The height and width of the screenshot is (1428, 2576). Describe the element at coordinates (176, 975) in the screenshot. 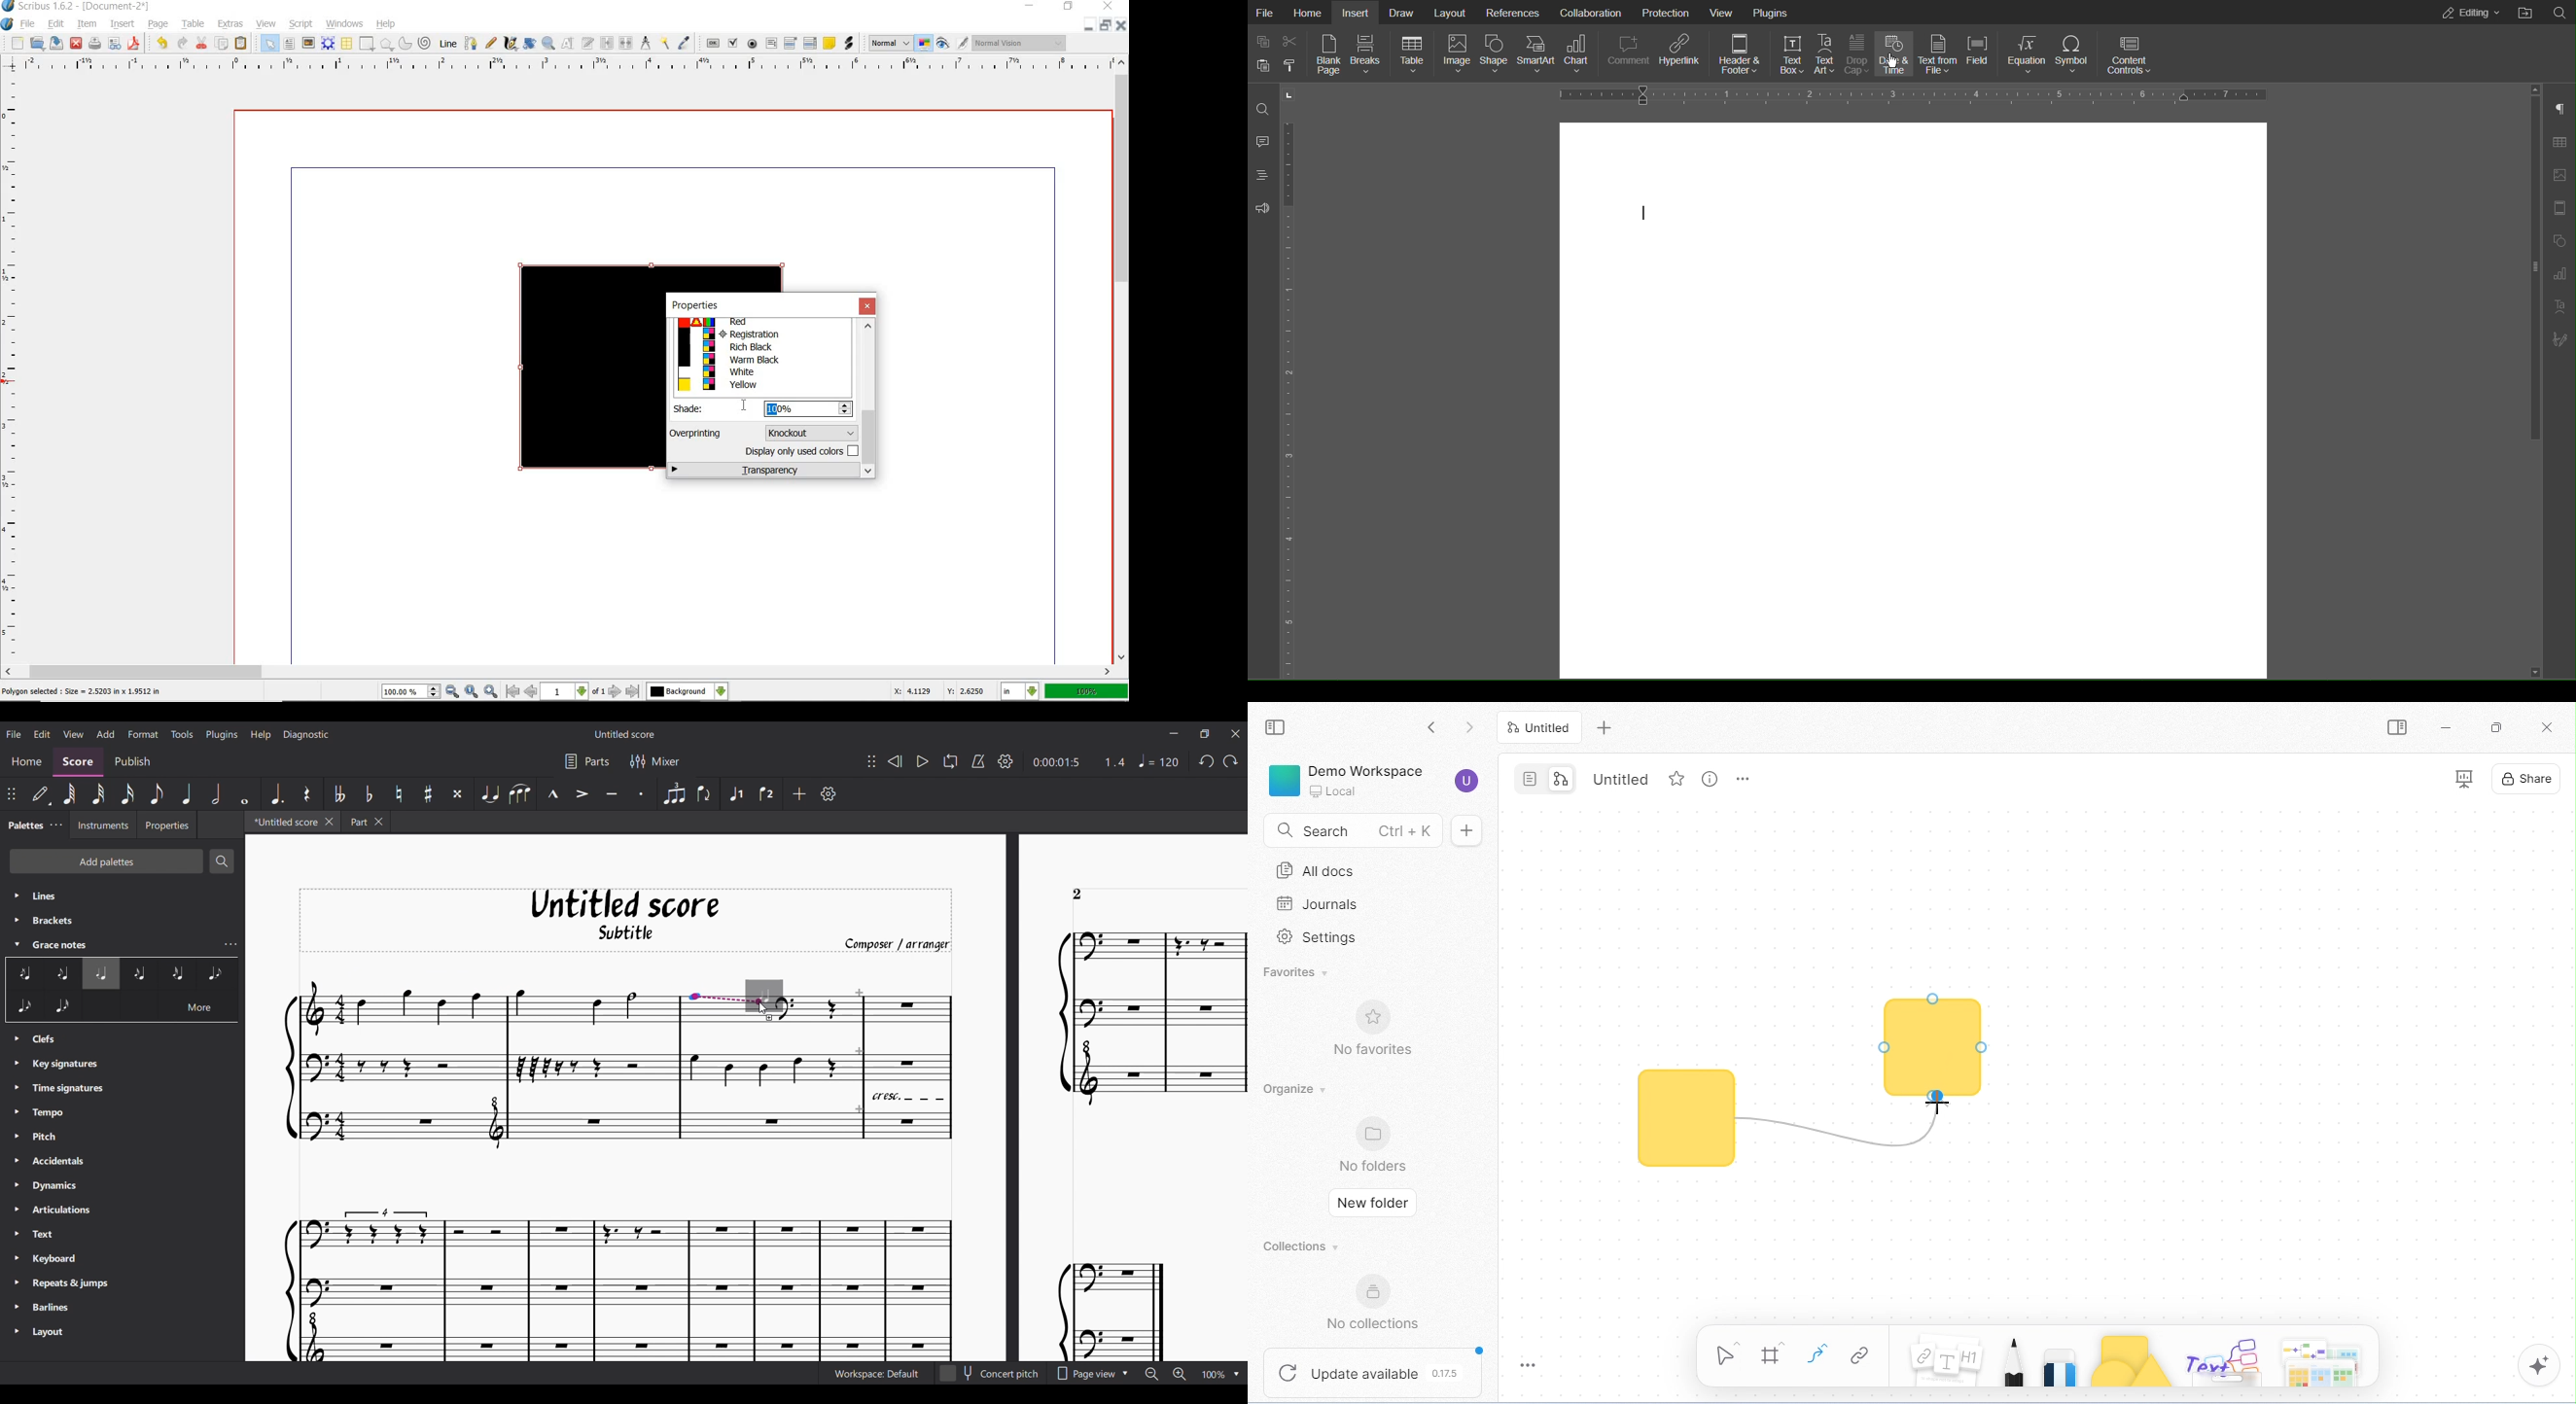

I see `grace note options` at that location.